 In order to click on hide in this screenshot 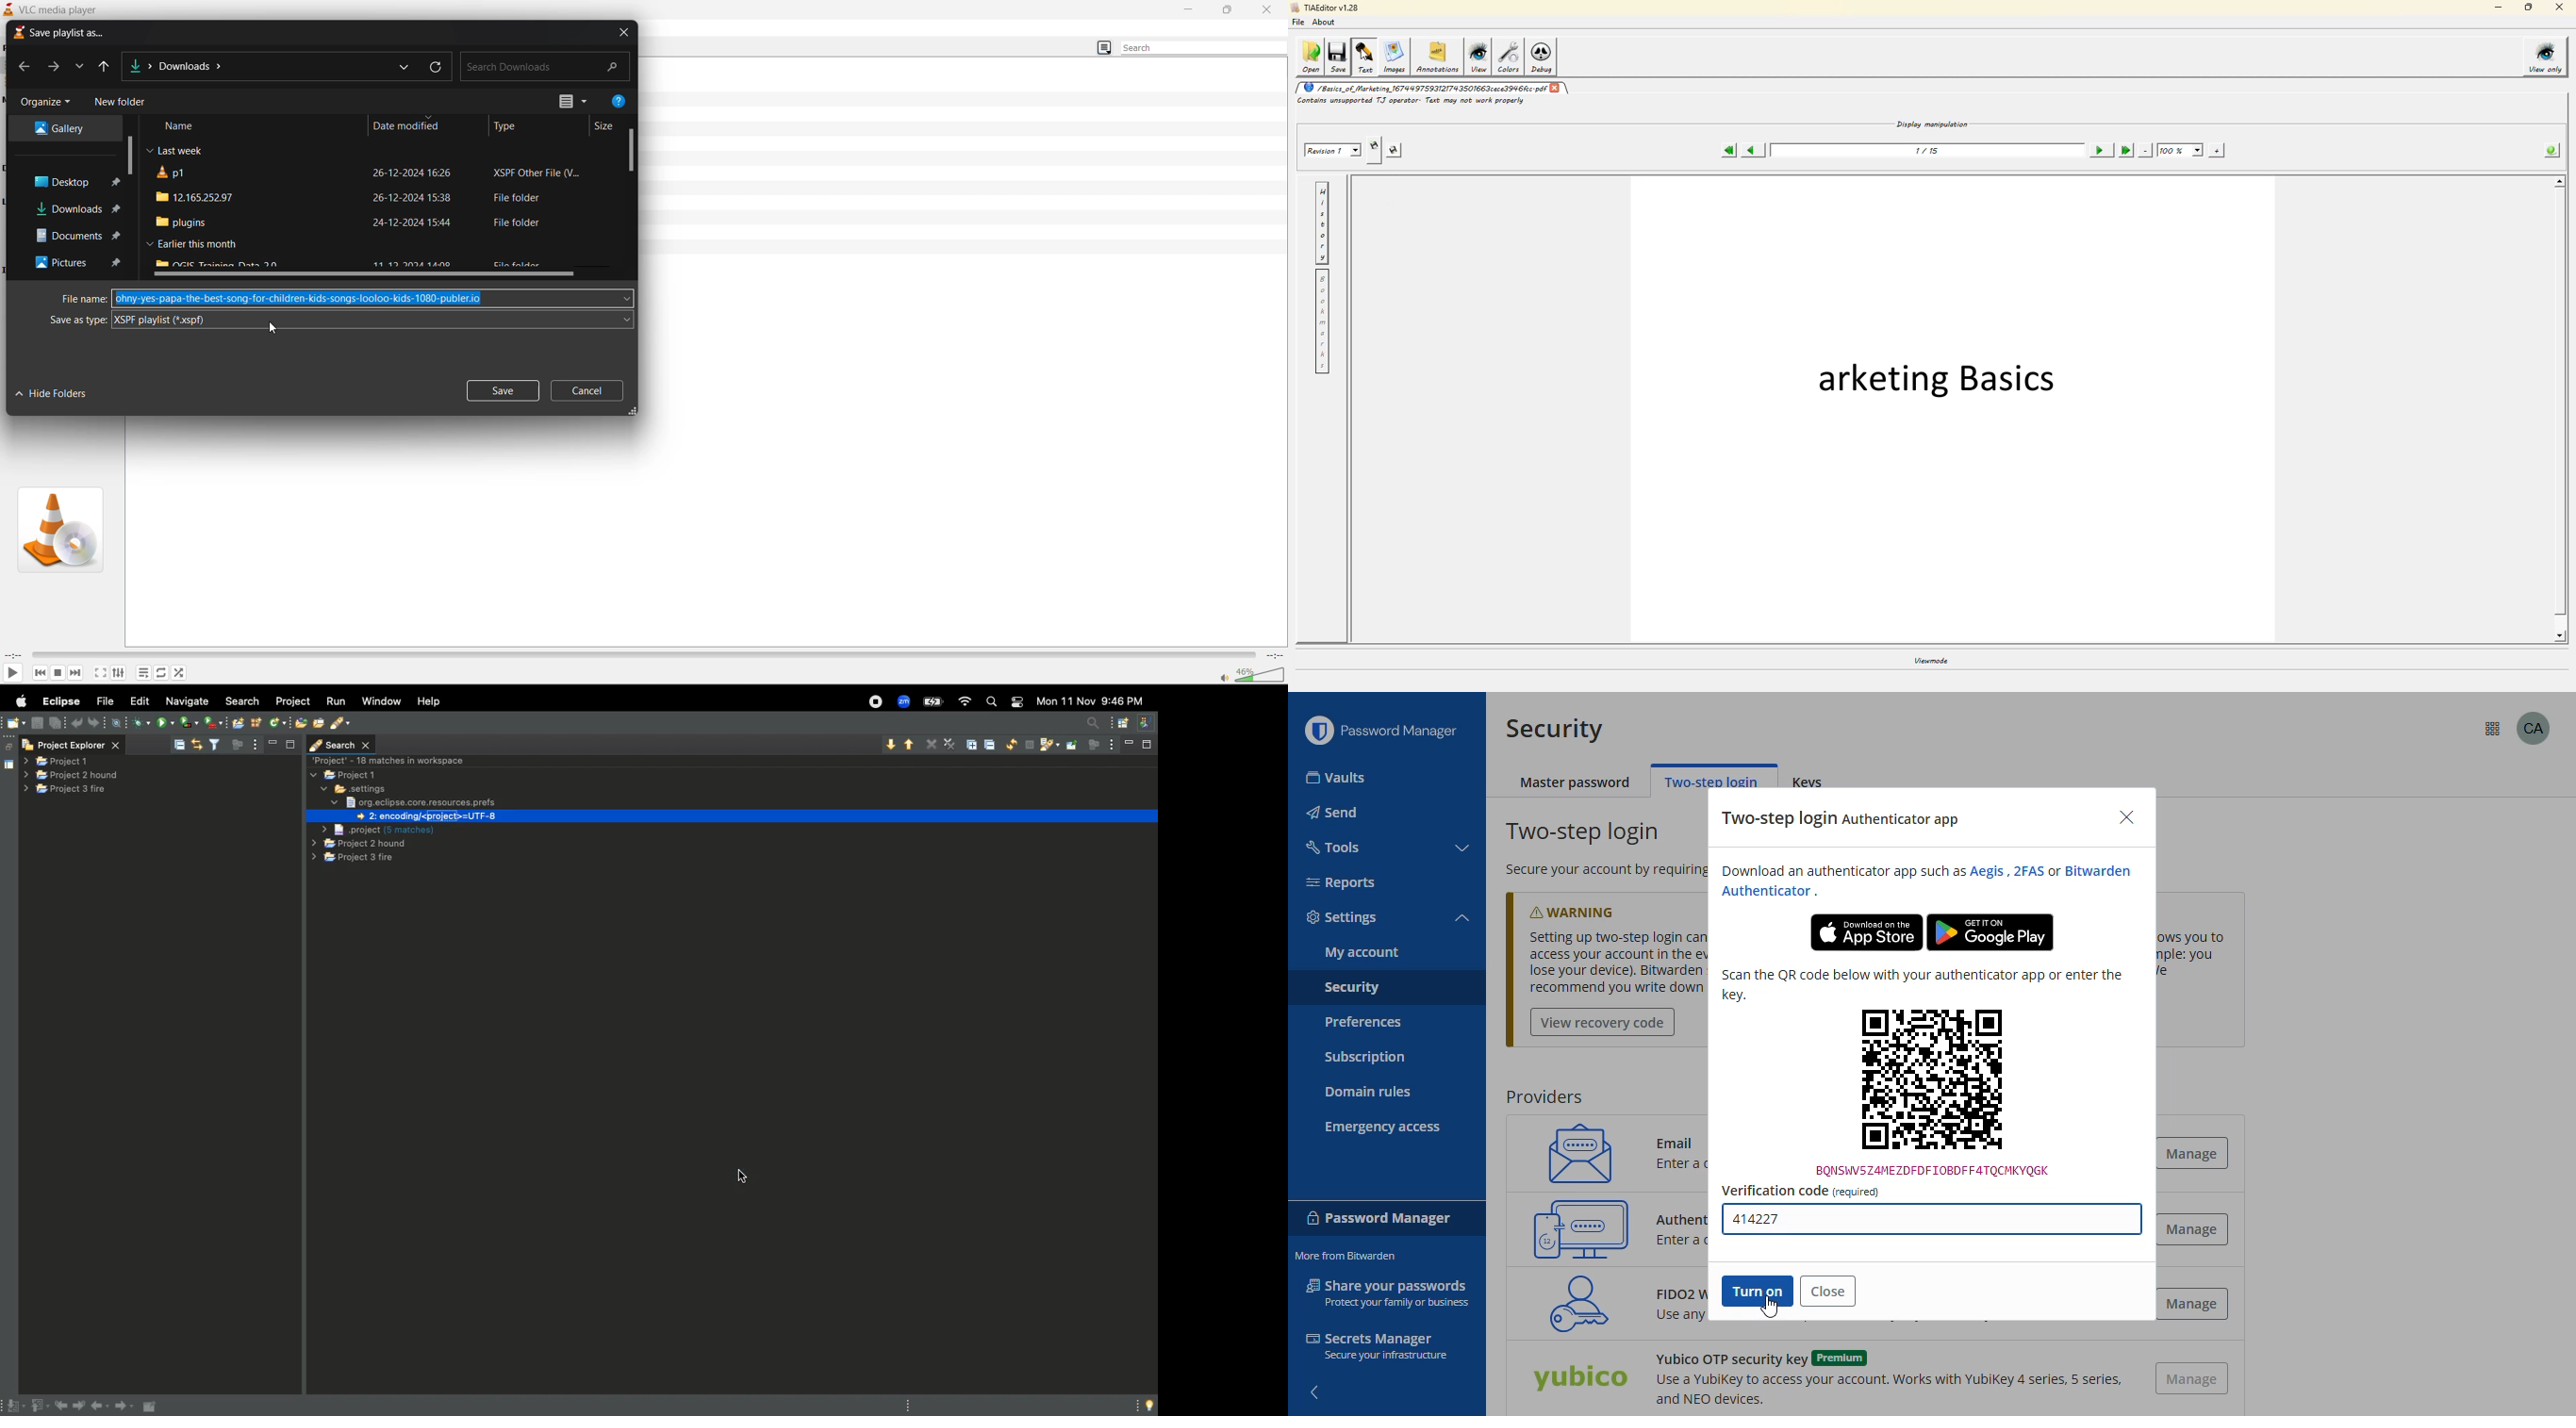, I will do `click(1313, 1387)`.